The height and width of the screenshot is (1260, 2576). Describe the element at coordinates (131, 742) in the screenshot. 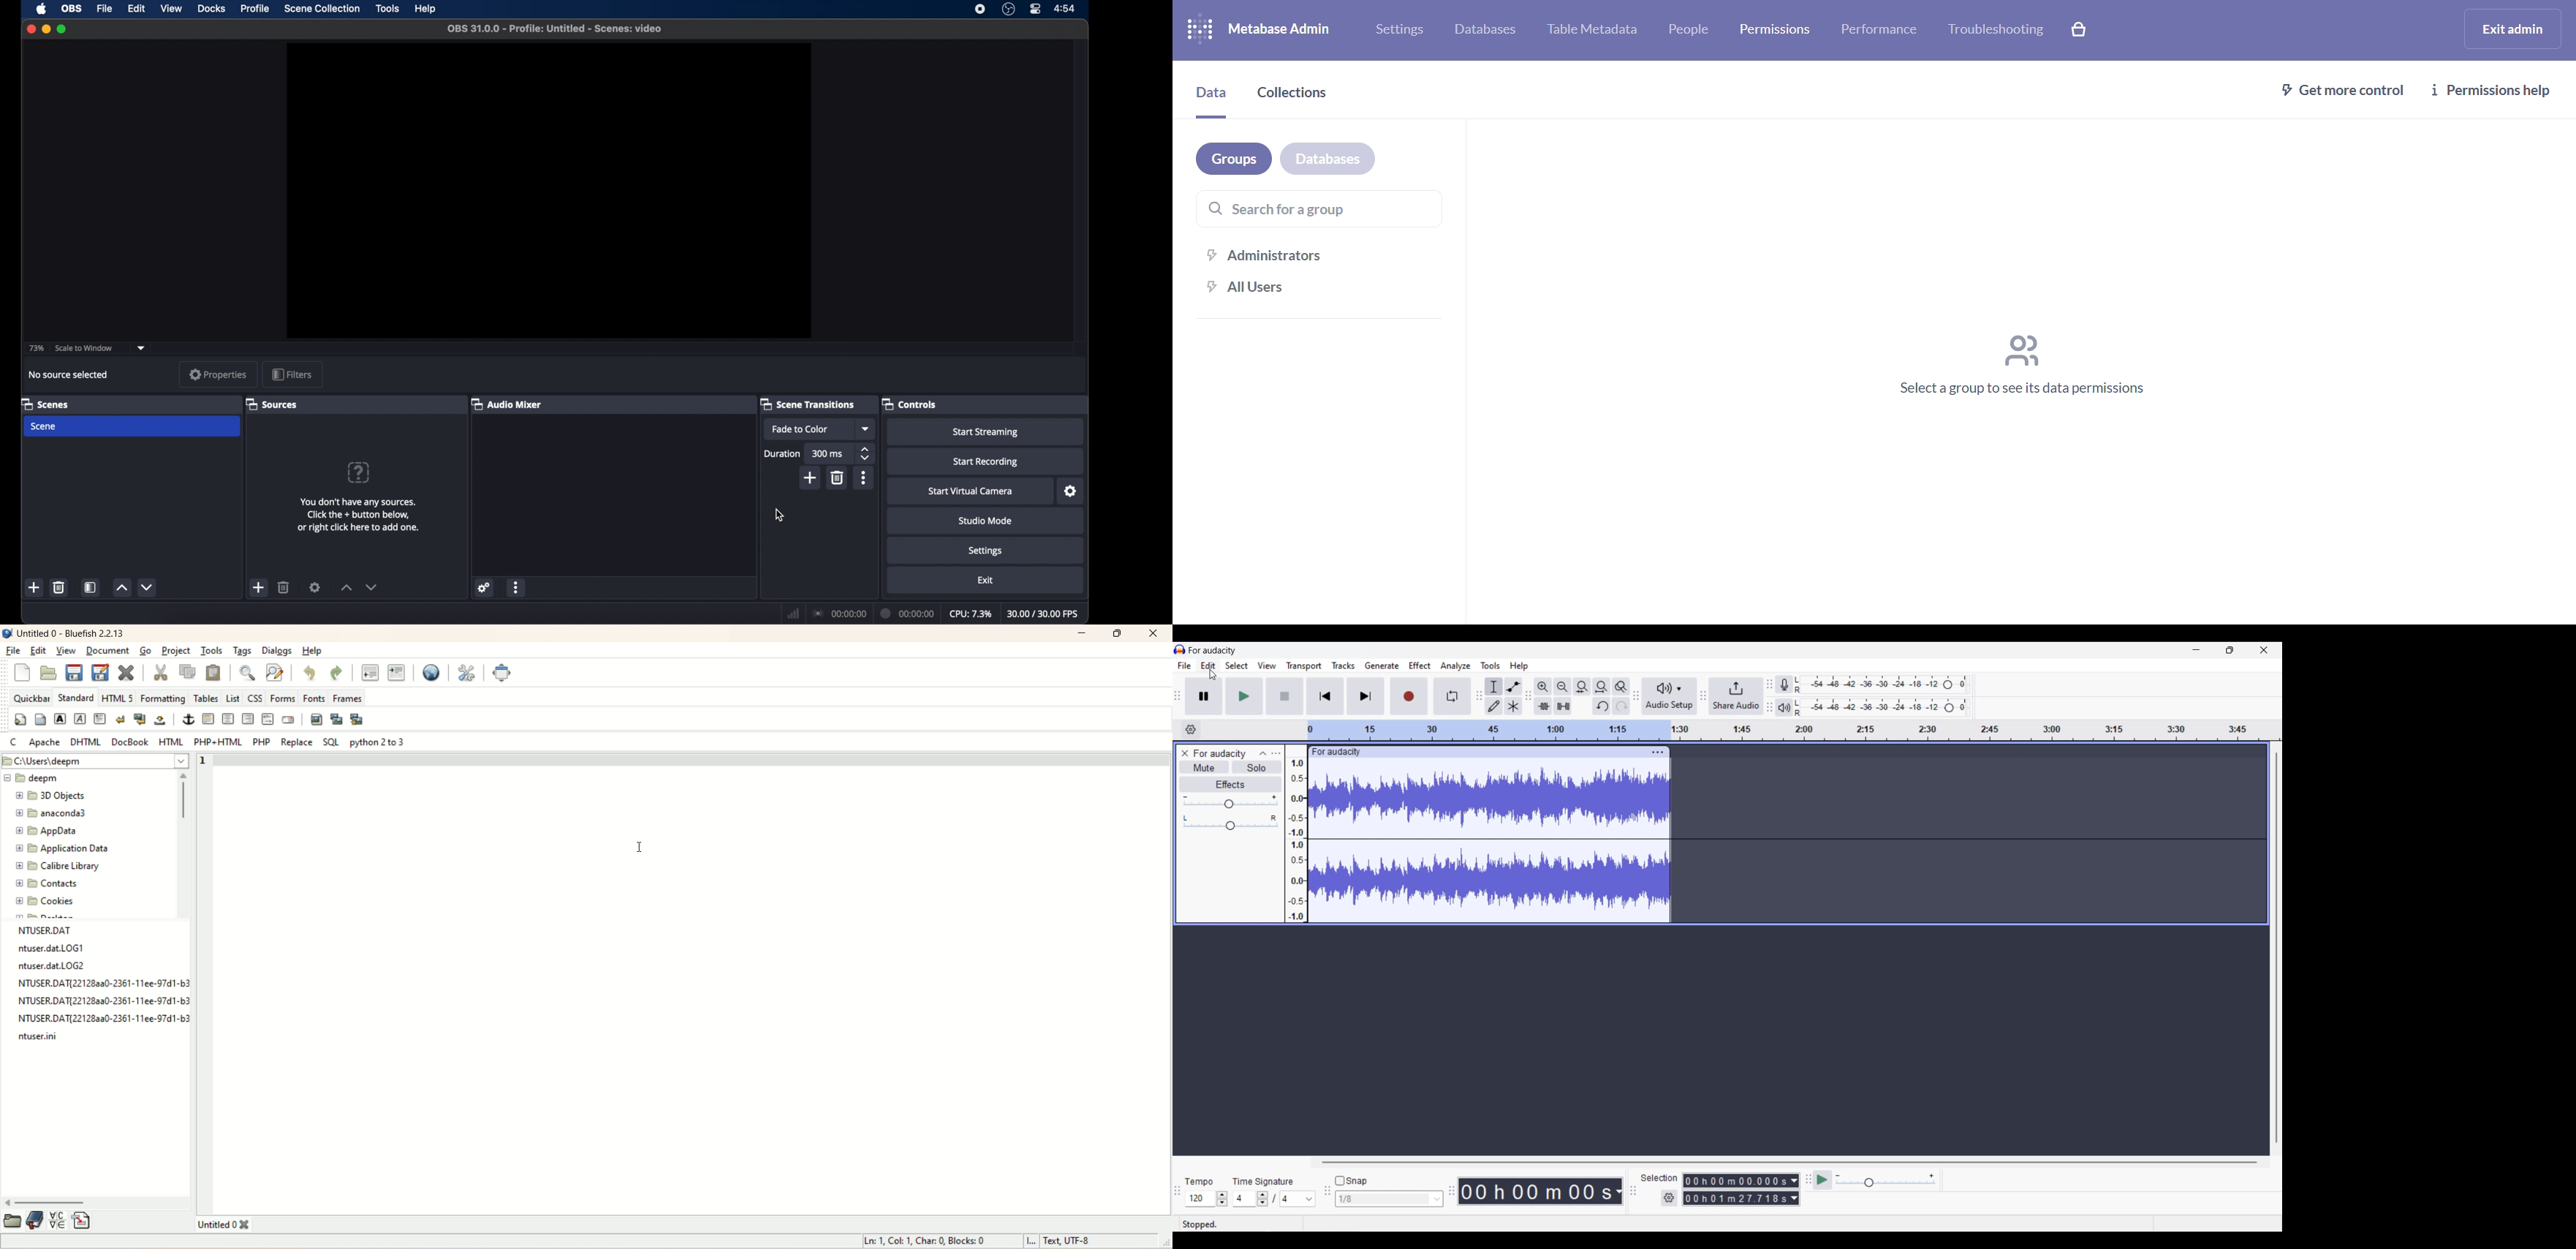

I see `docbook` at that location.